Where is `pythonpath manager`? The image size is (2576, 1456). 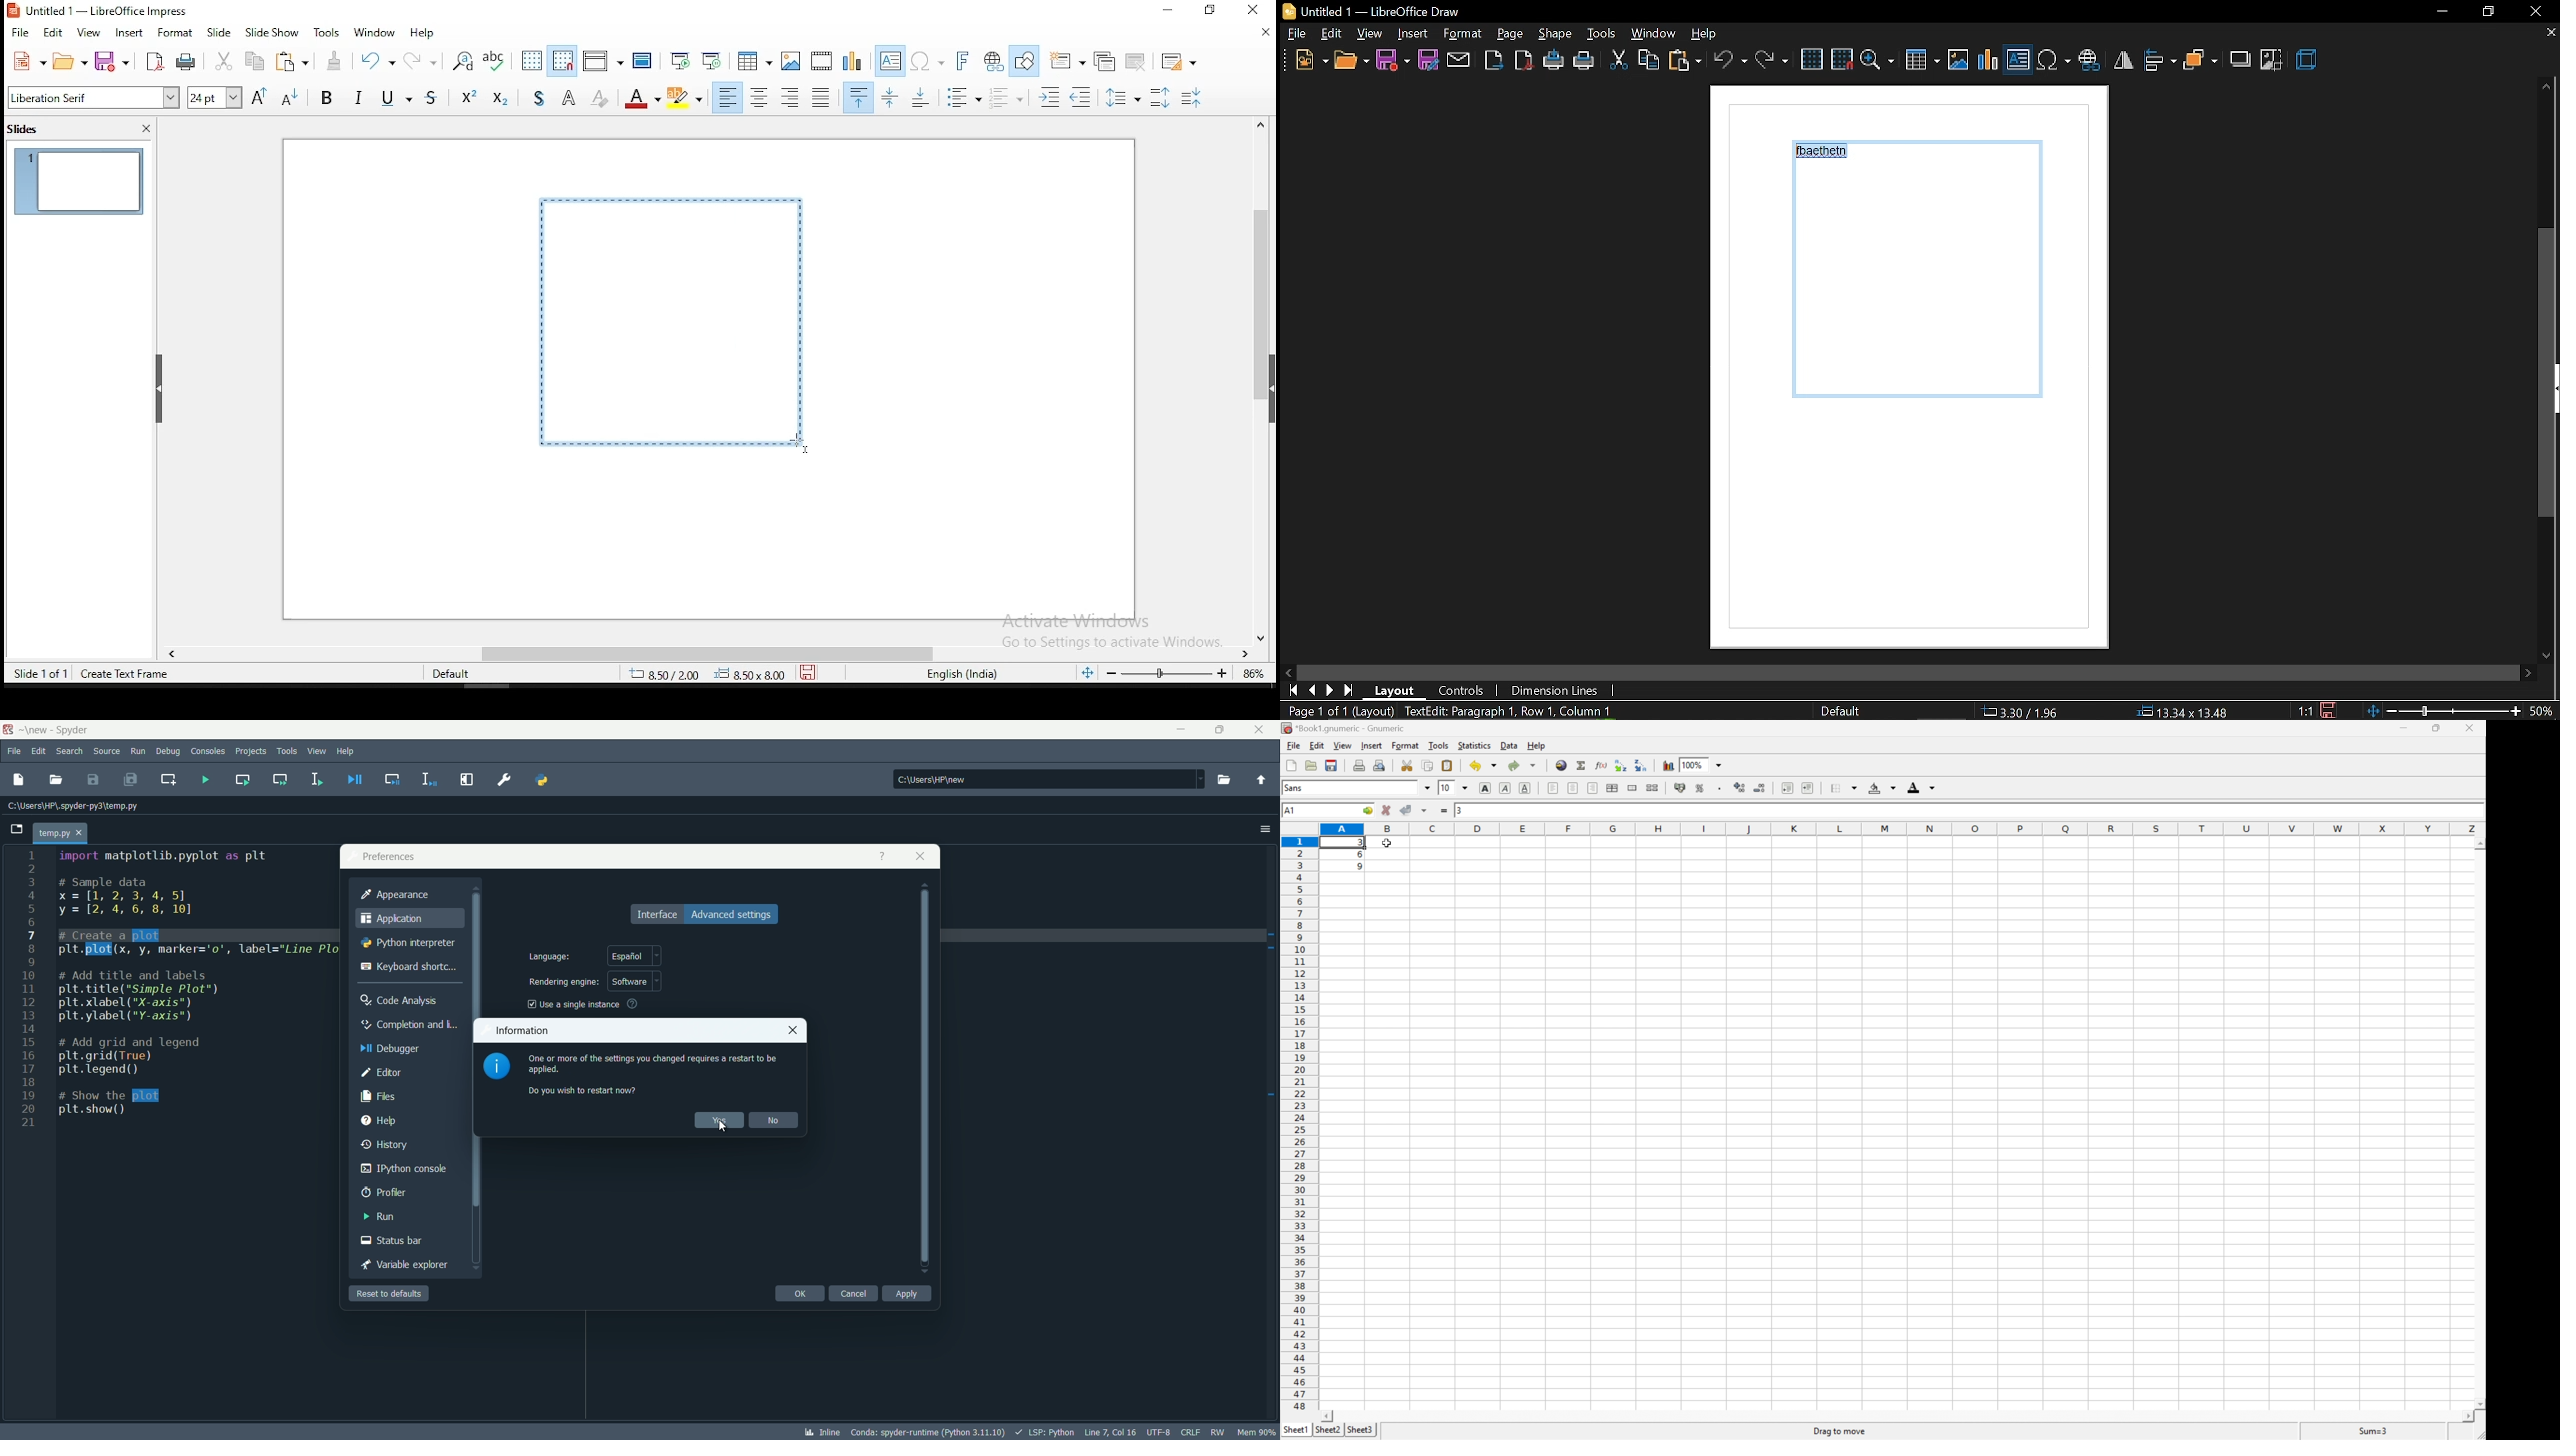
pythonpath manager is located at coordinates (541, 779).